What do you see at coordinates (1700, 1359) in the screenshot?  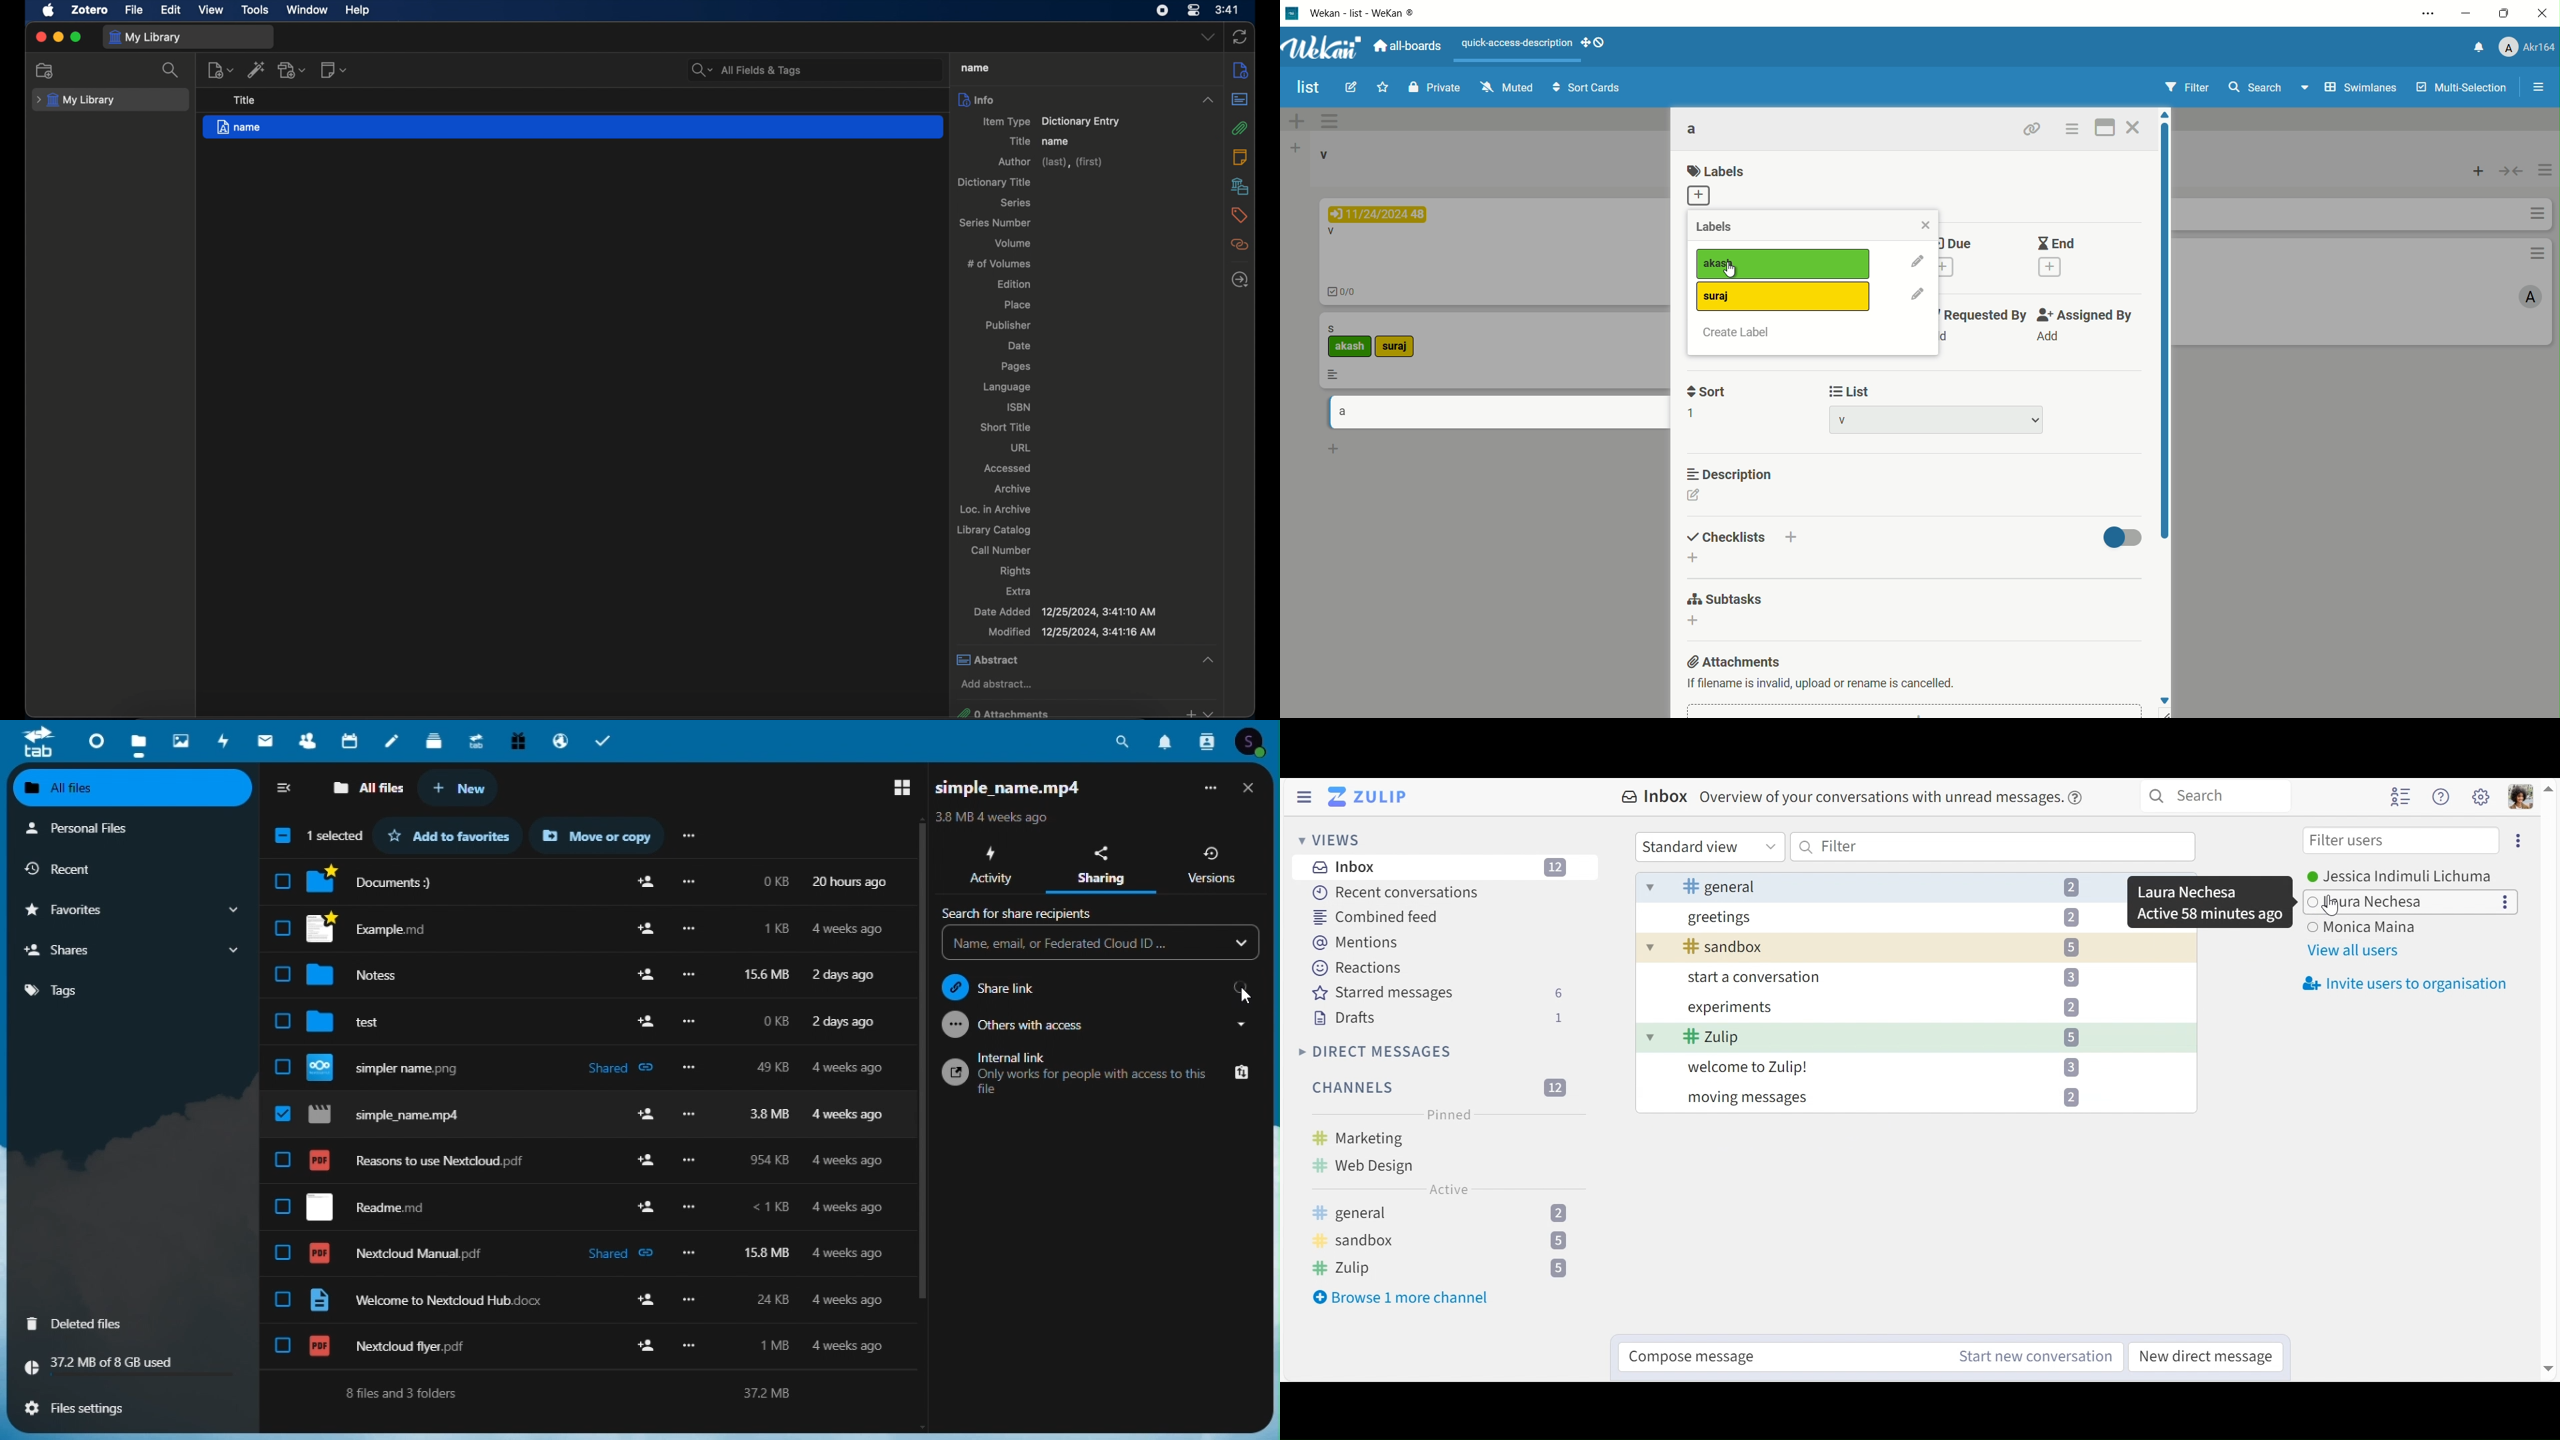 I see `Compose message` at bounding box center [1700, 1359].